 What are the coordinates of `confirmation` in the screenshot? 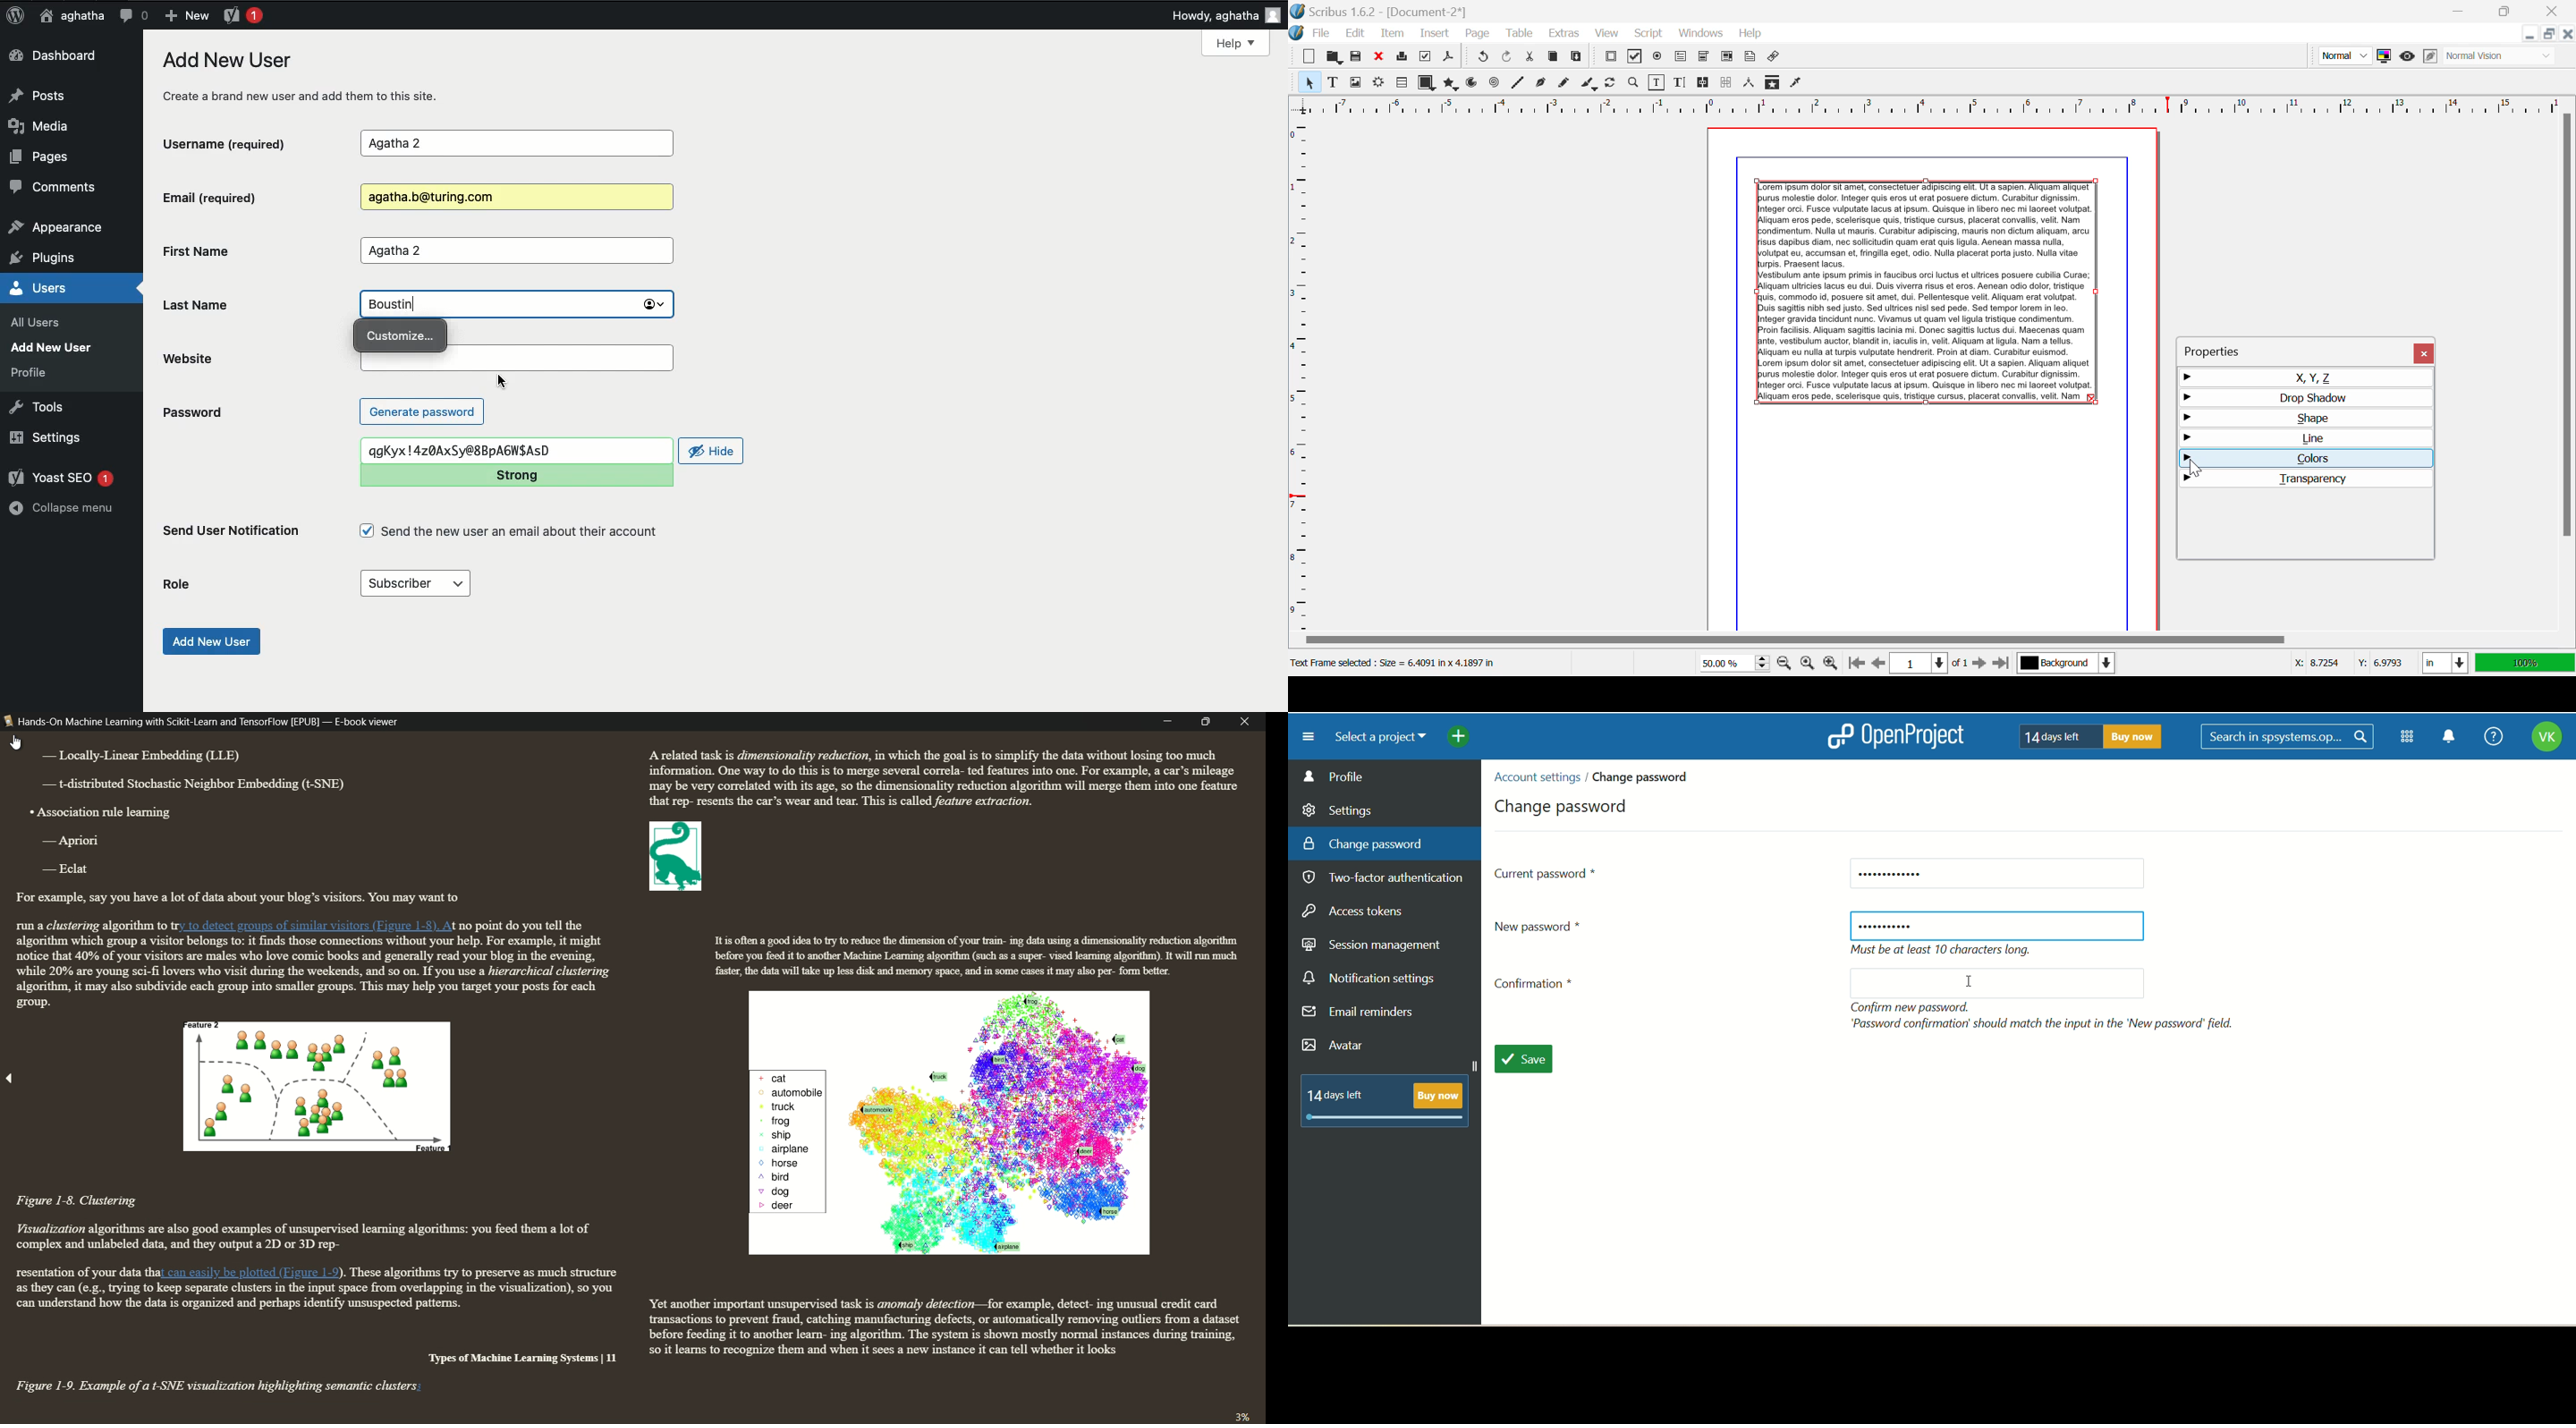 It's located at (1538, 987).